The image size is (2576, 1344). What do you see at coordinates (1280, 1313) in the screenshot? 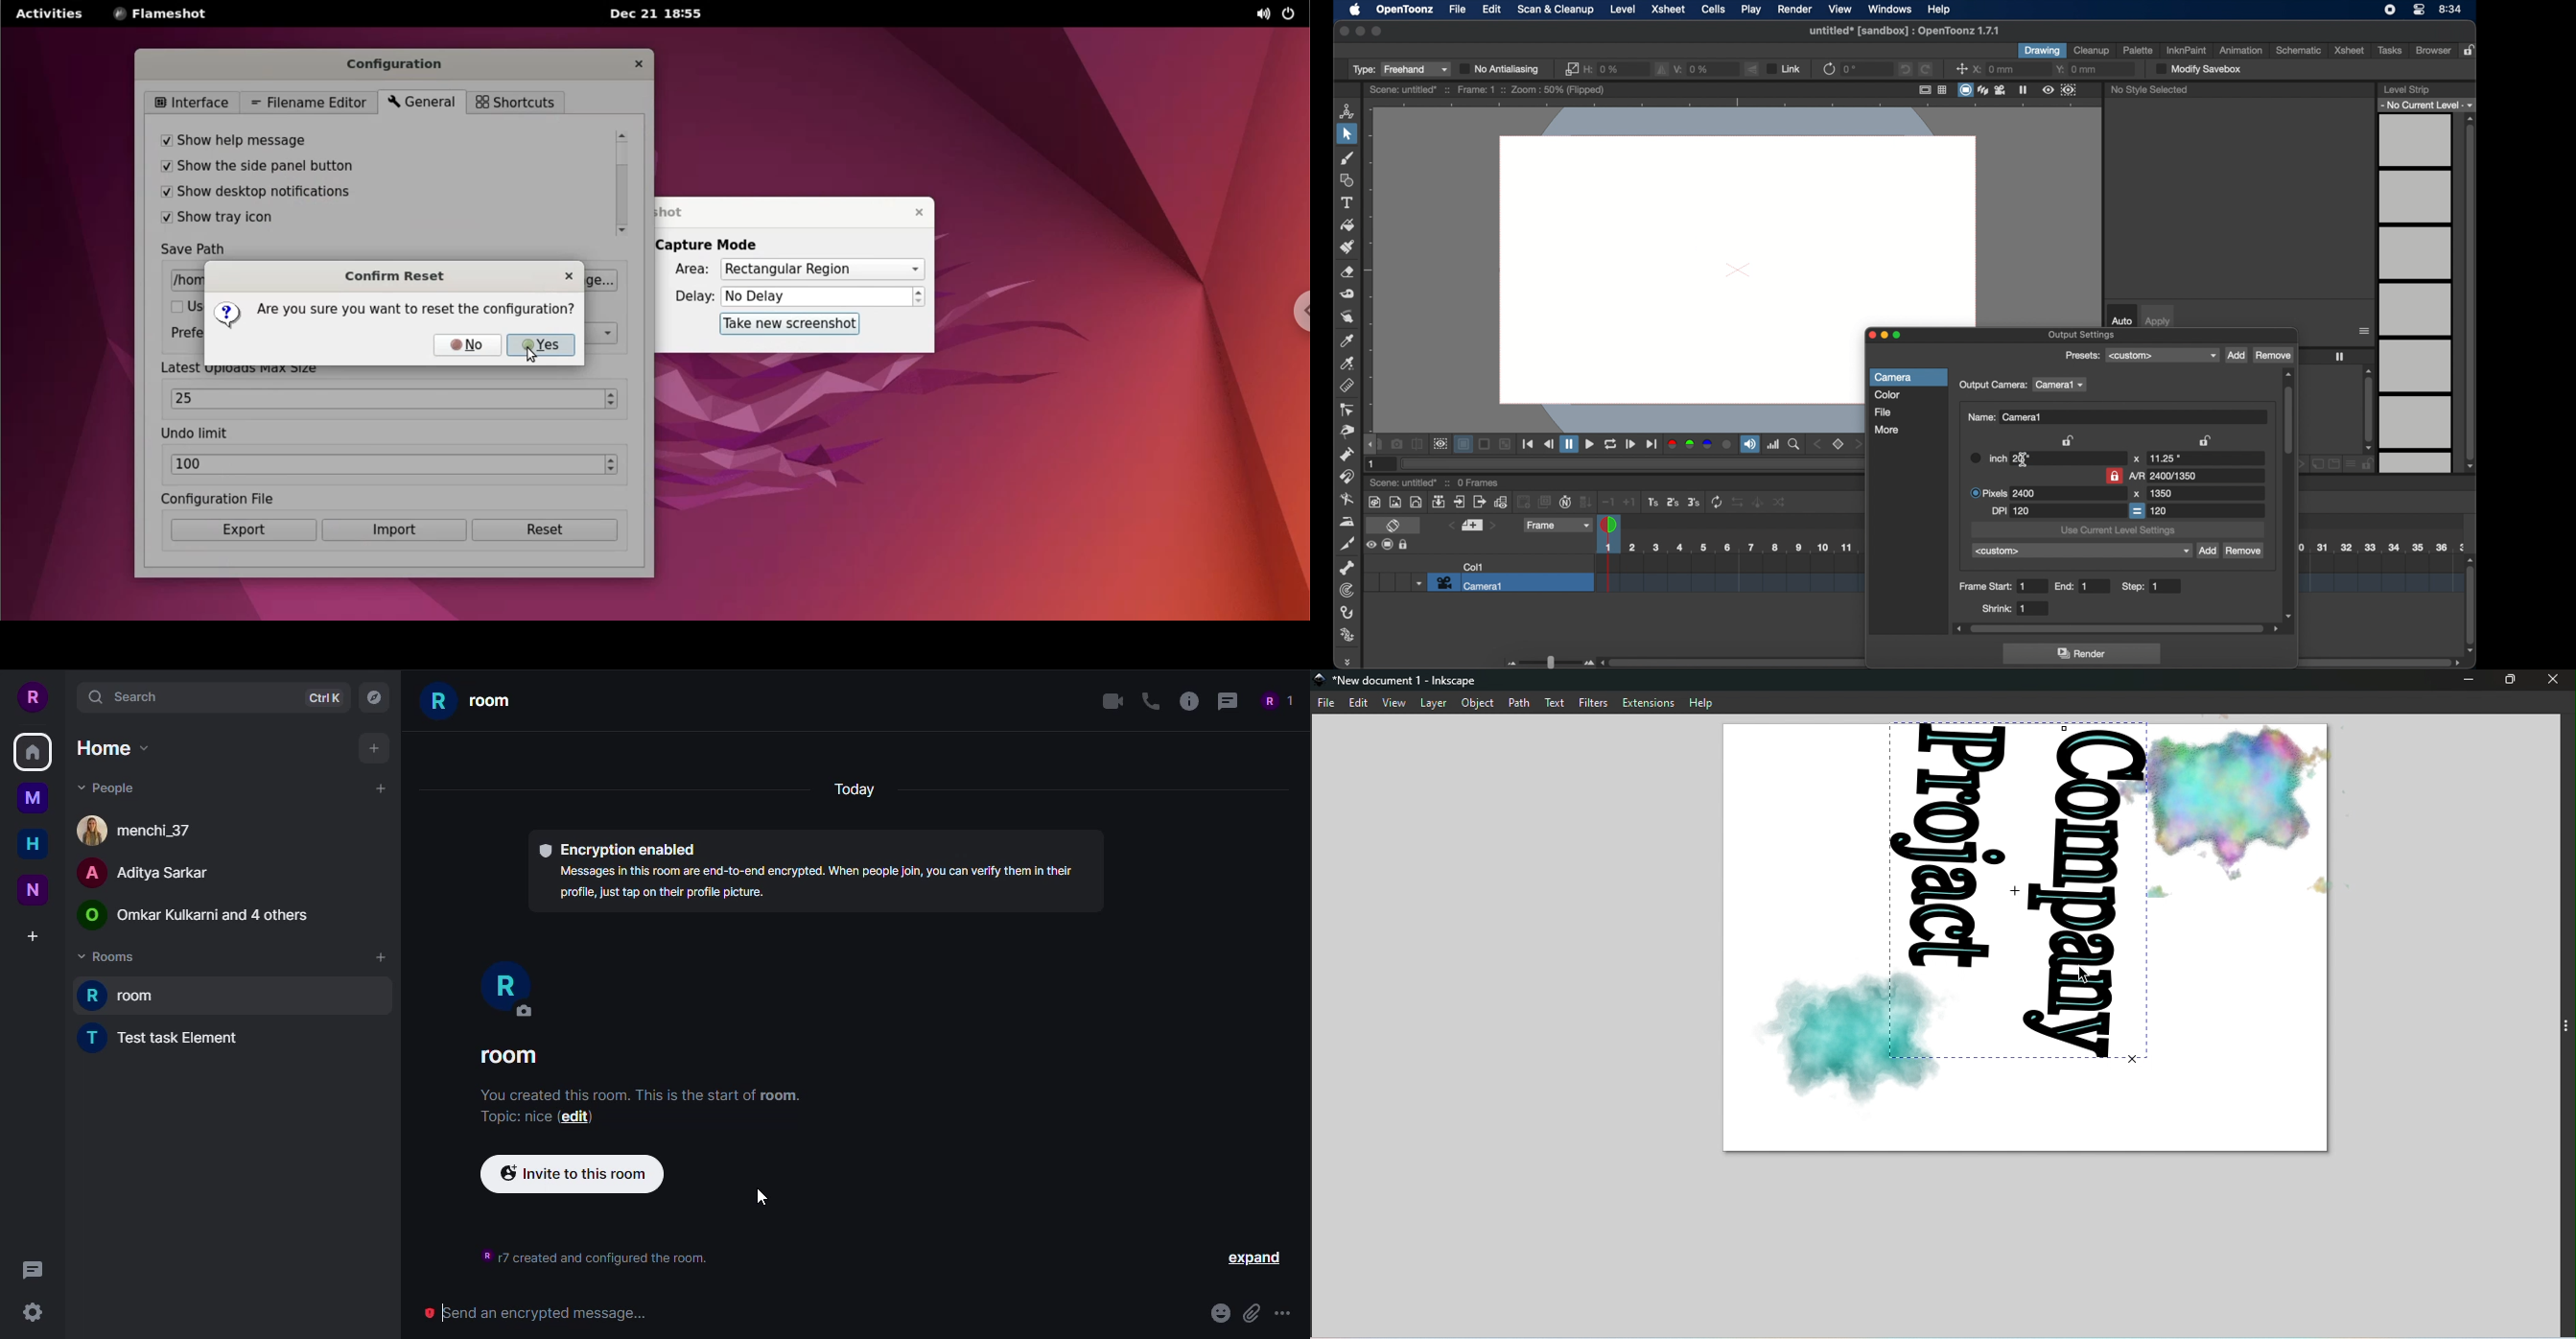
I see `more` at bounding box center [1280, 1313].